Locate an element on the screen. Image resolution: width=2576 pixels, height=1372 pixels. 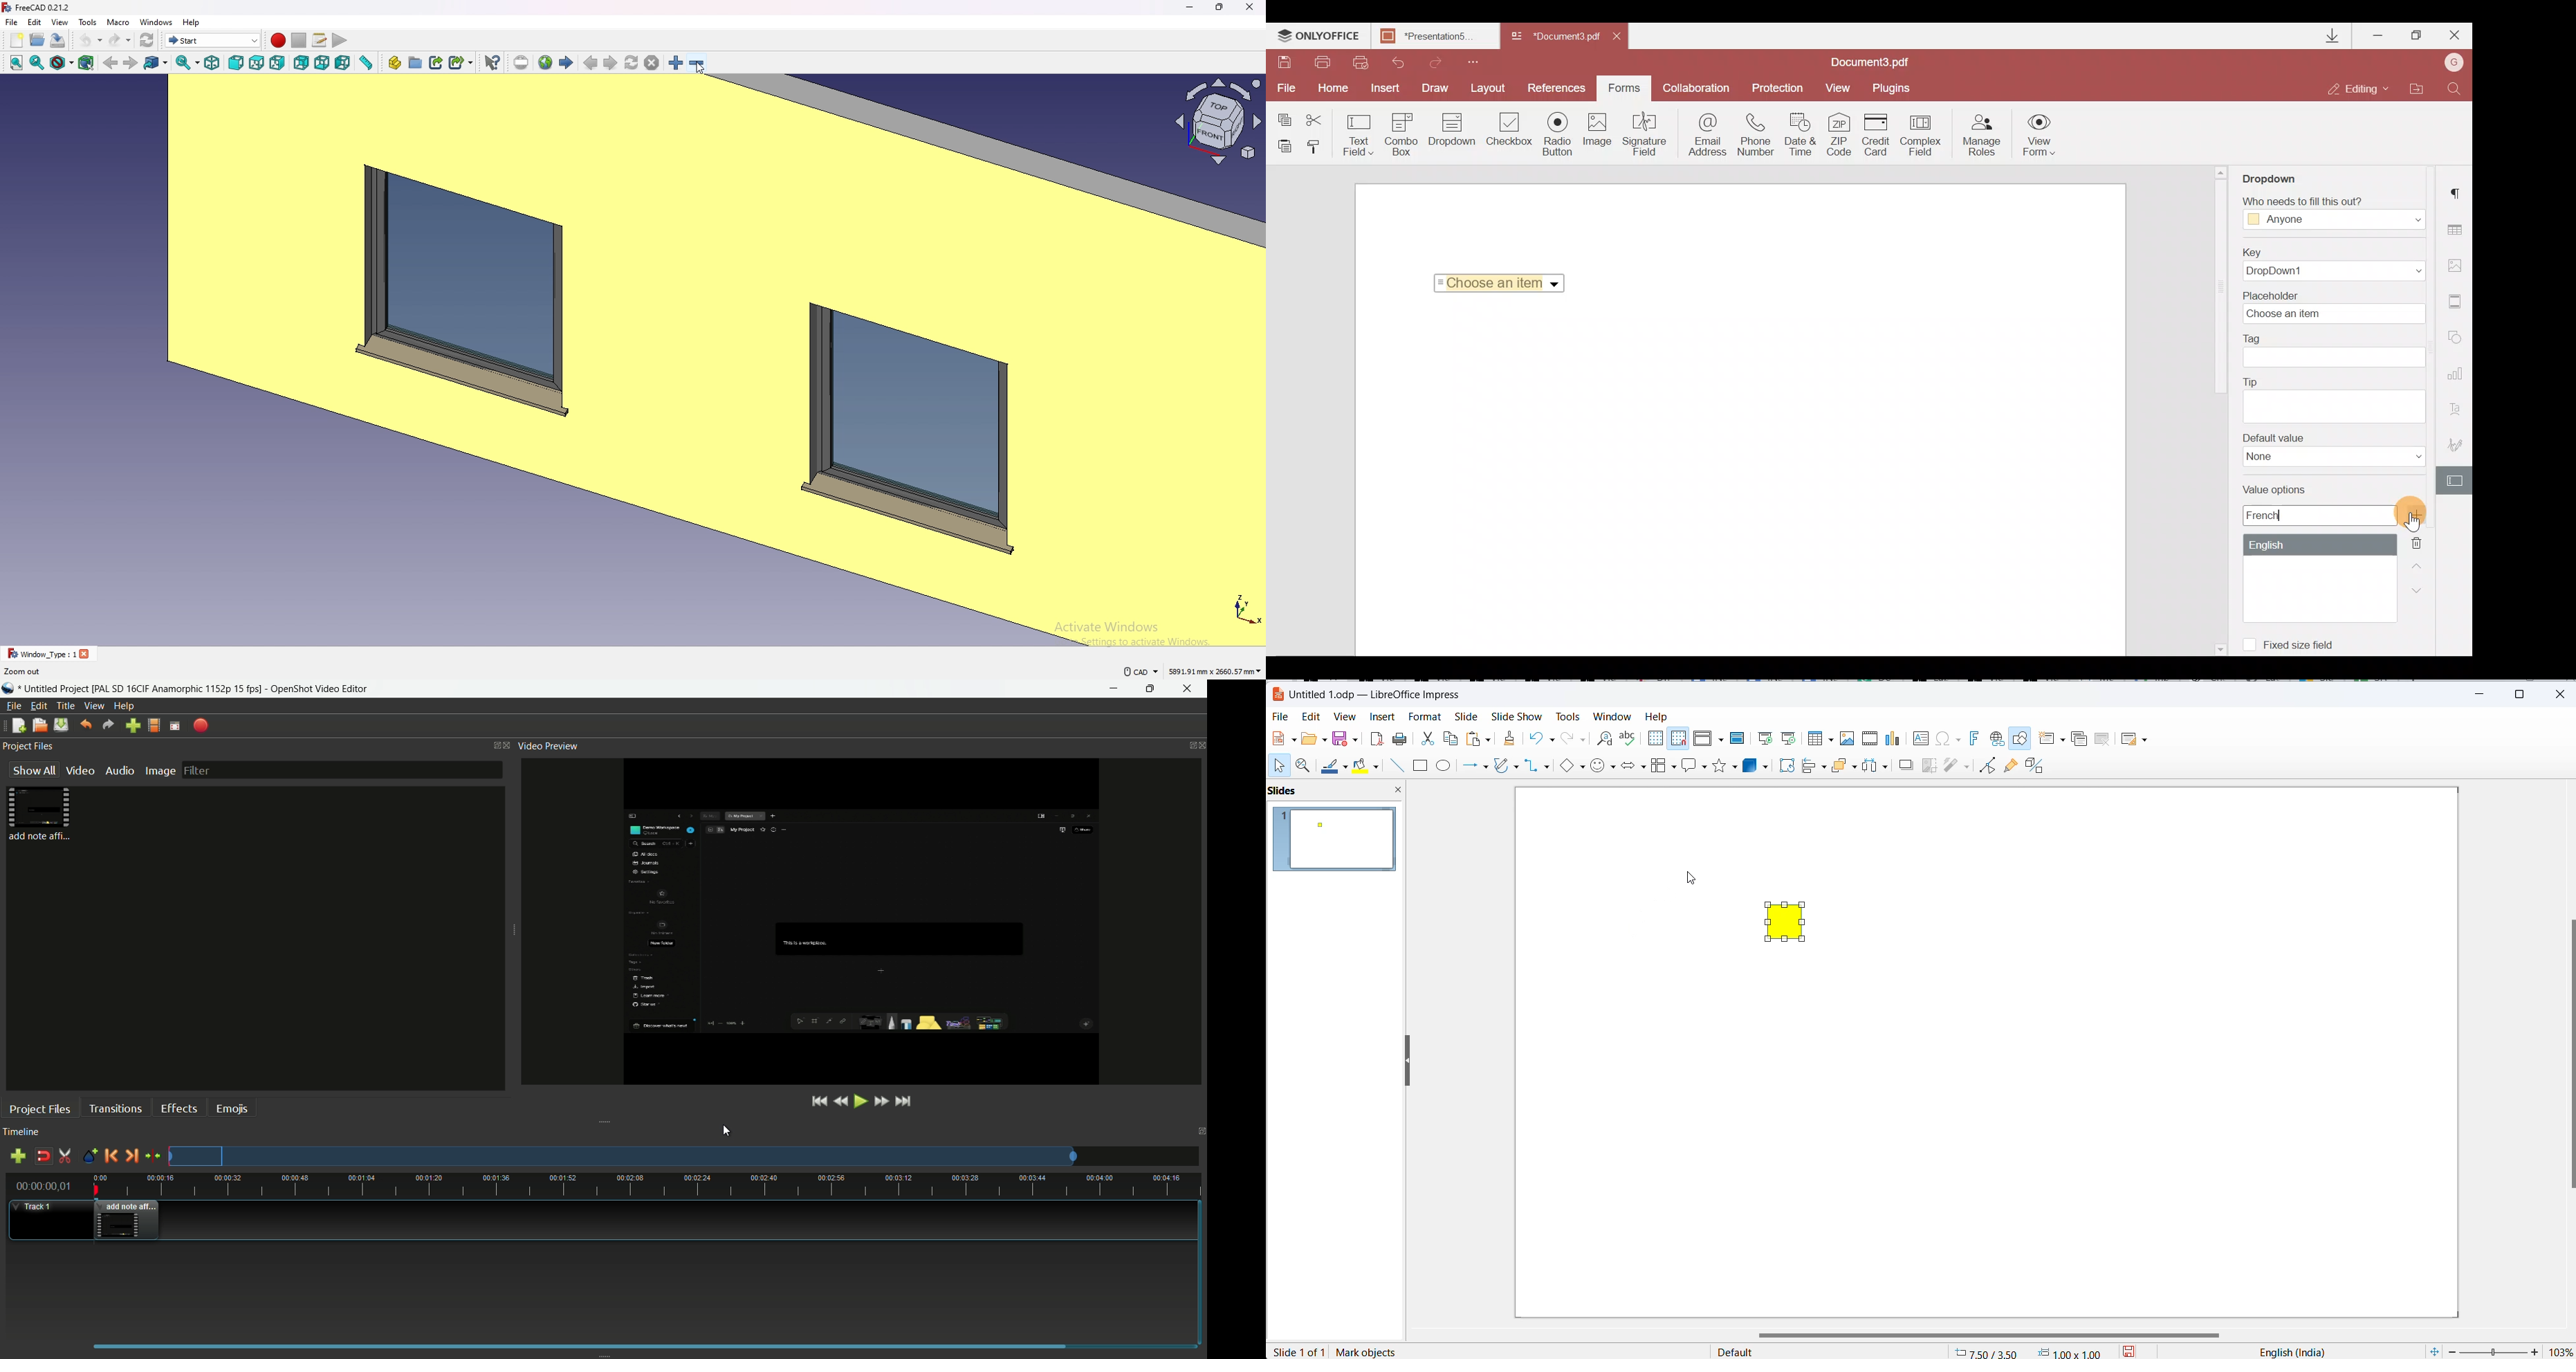
bottom is located at coordinates (322, 63).